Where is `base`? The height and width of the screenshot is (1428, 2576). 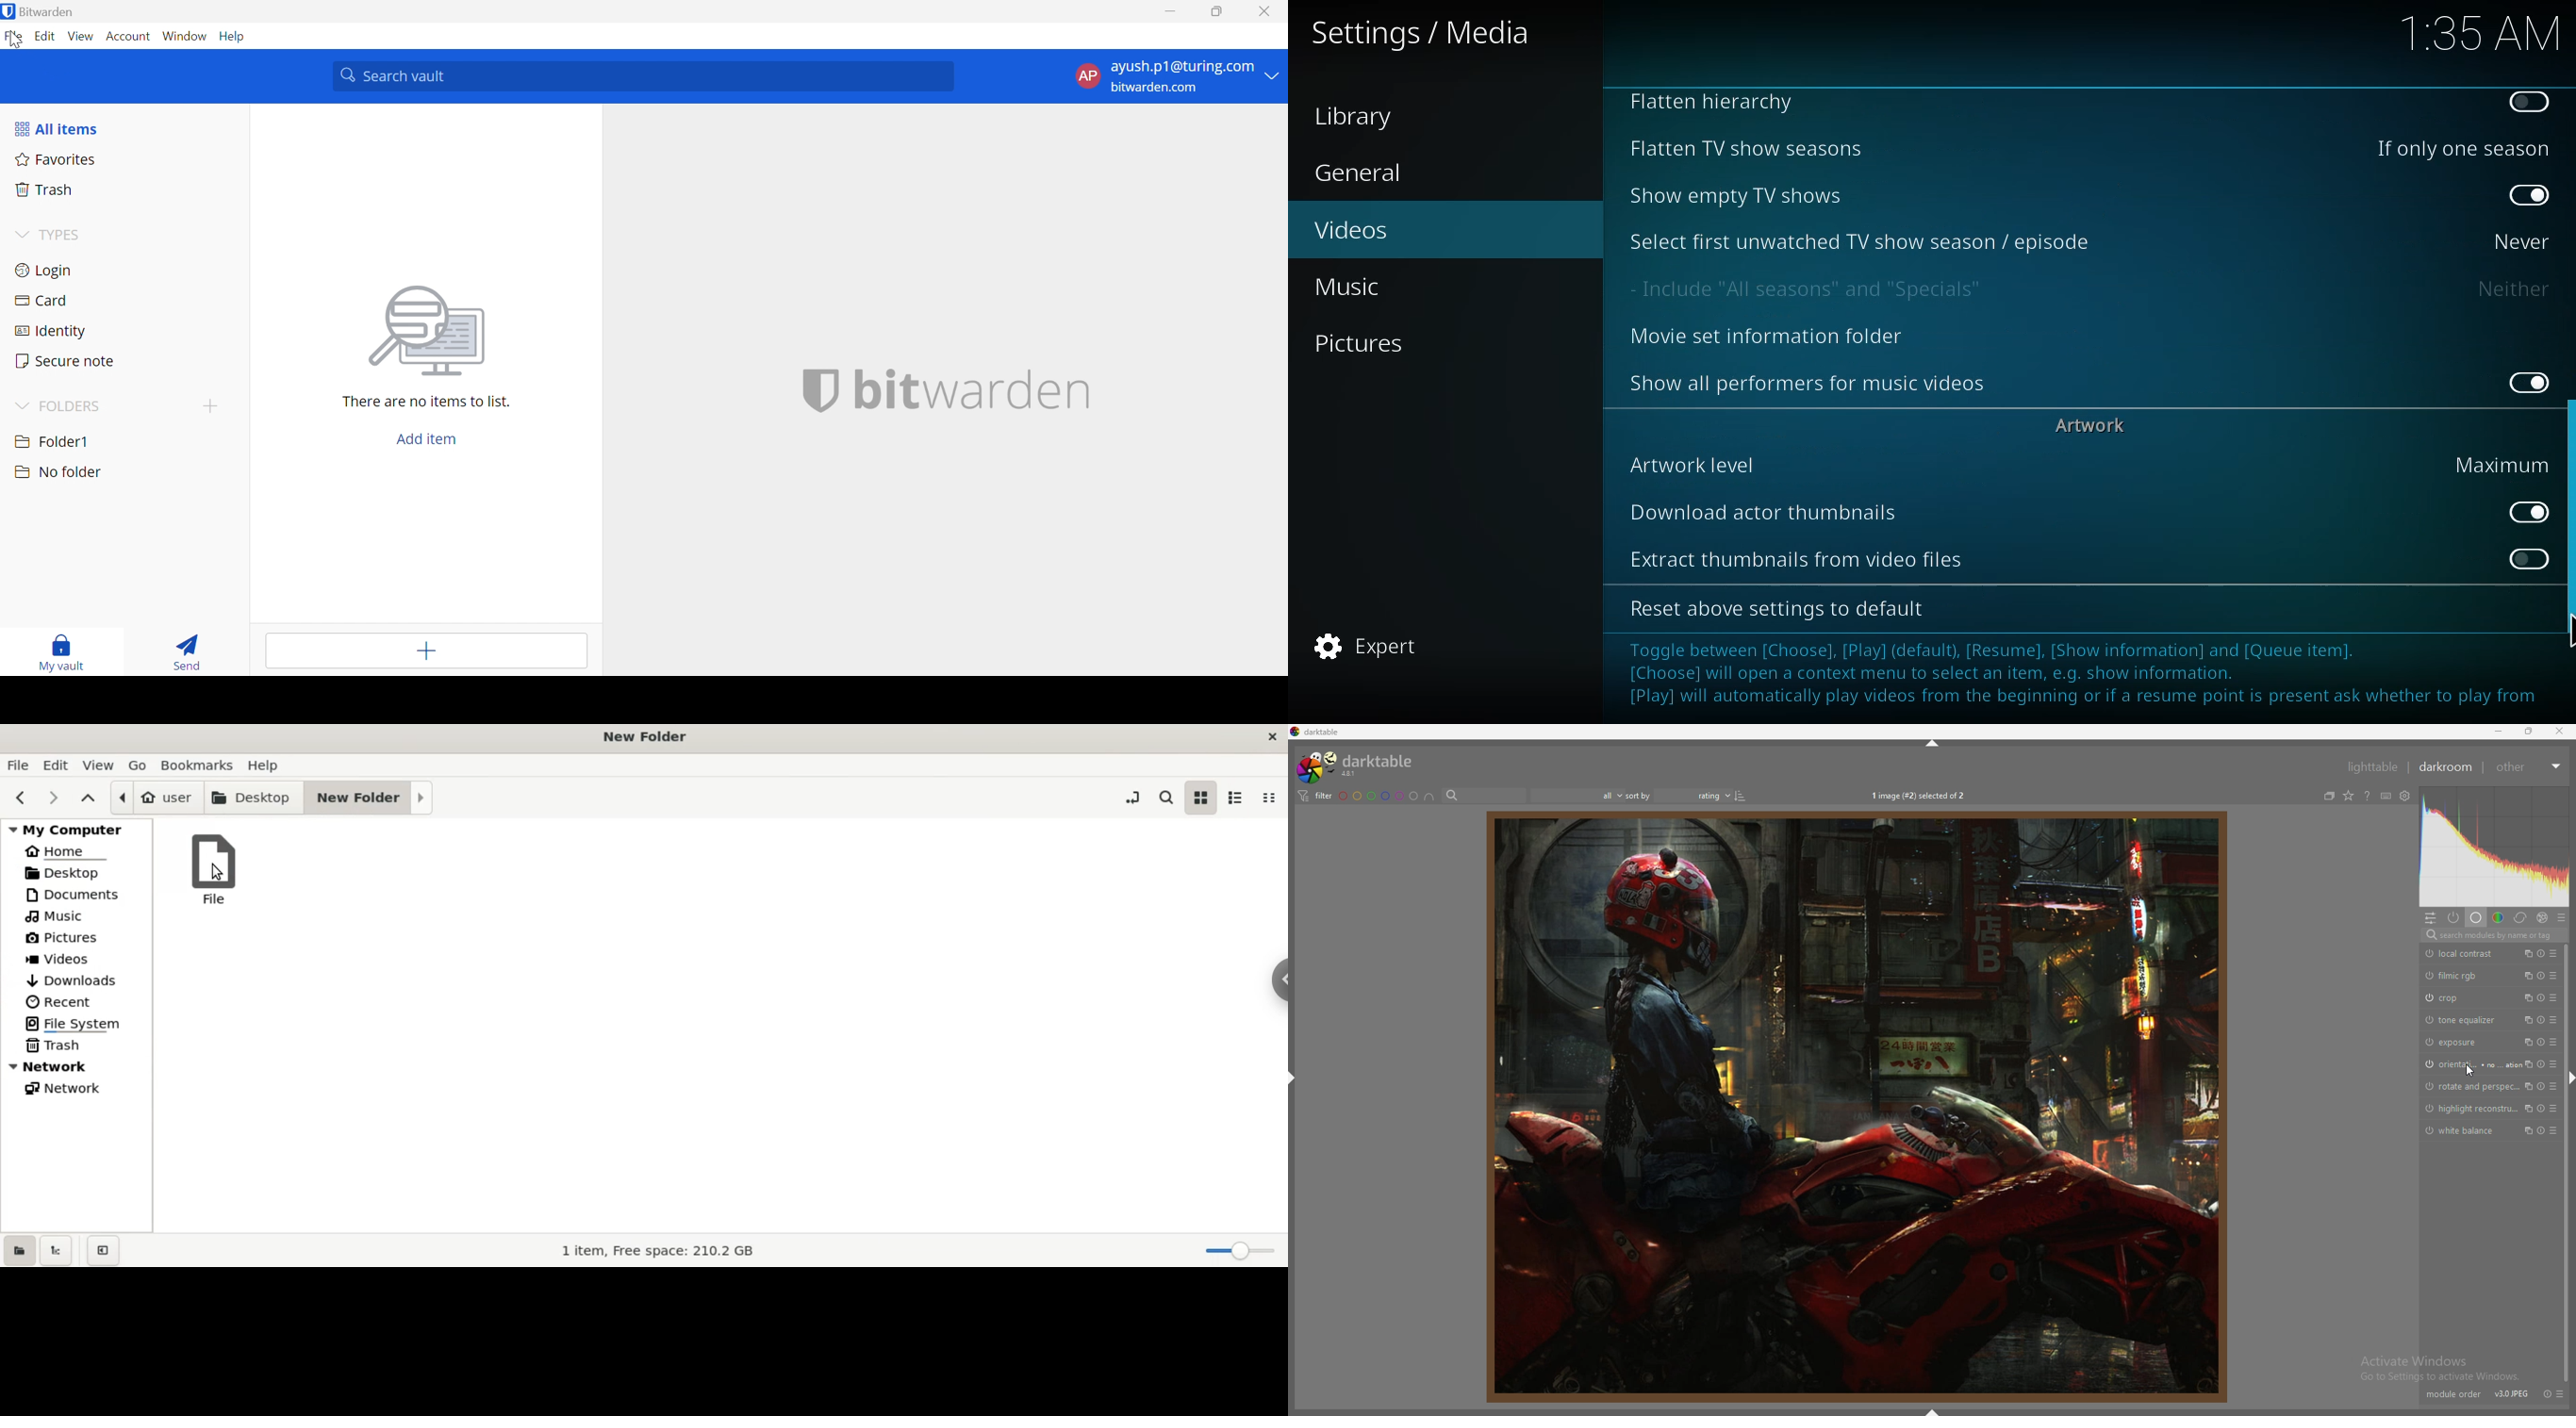 base is located at coordinates (2475, 919).